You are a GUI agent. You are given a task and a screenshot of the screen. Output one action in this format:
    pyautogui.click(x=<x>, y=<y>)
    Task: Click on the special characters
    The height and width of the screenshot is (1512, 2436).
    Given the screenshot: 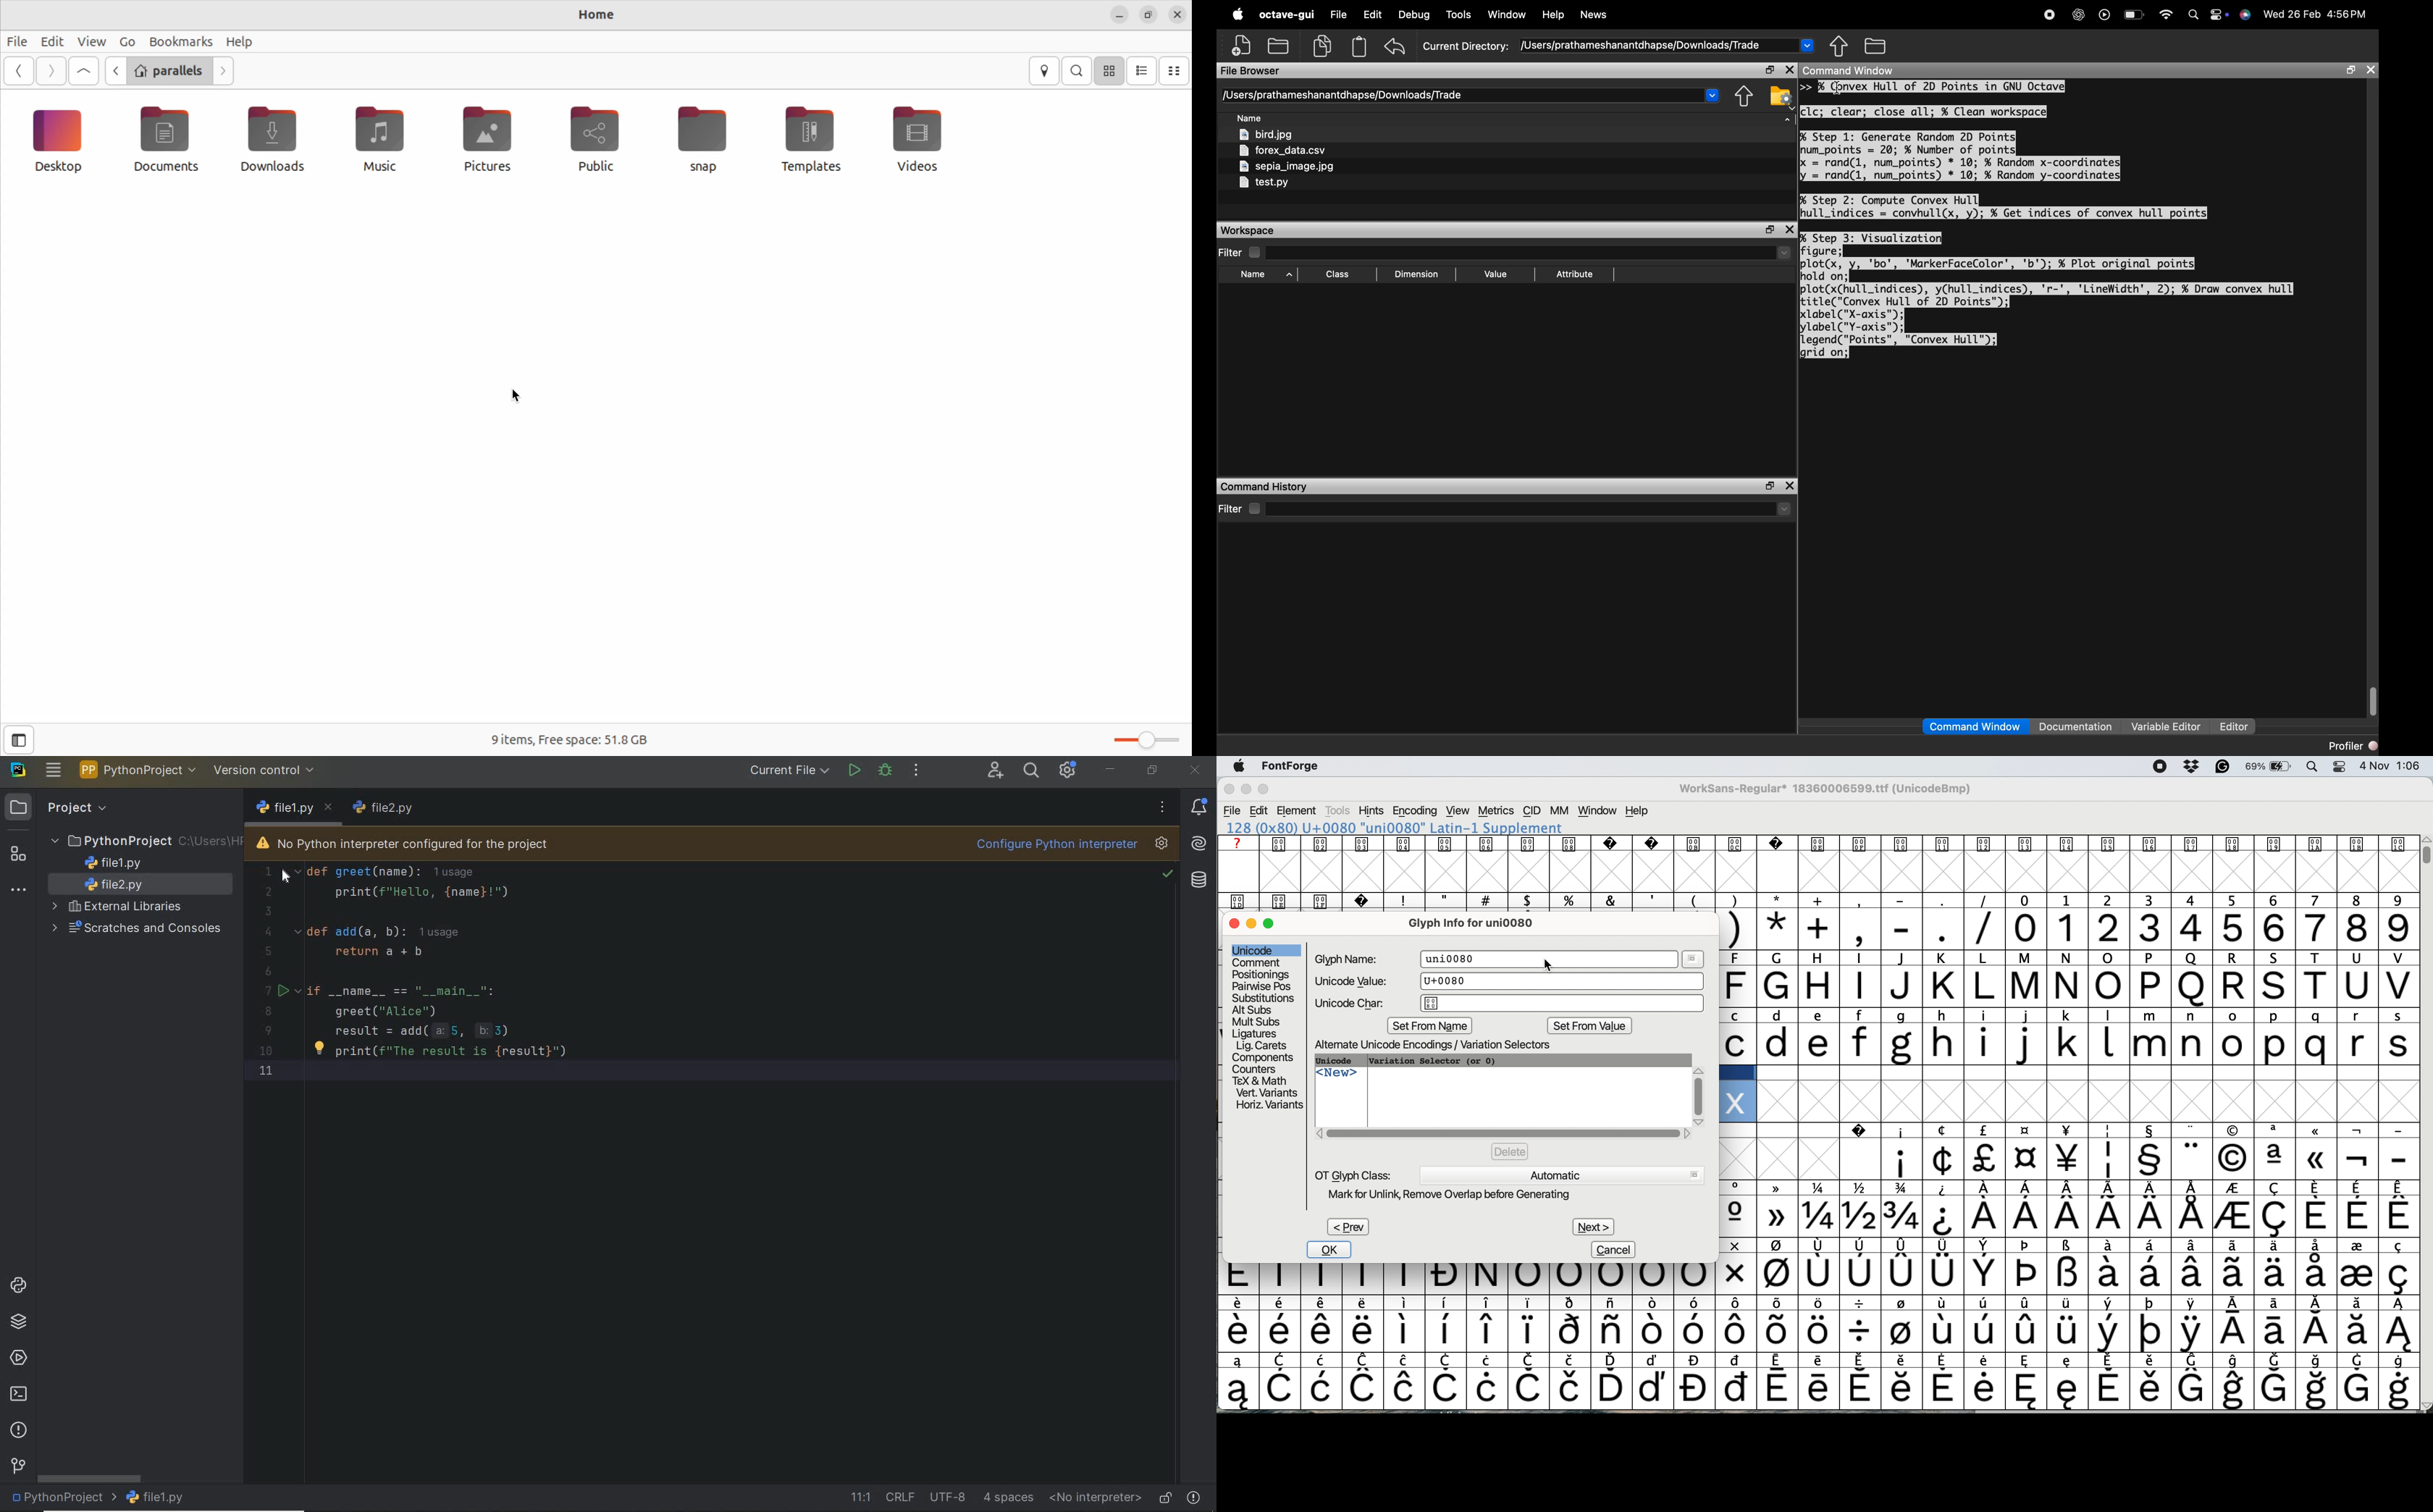 What is the action you would take?
    pyautogui.click(x=1813, y=1331)
    